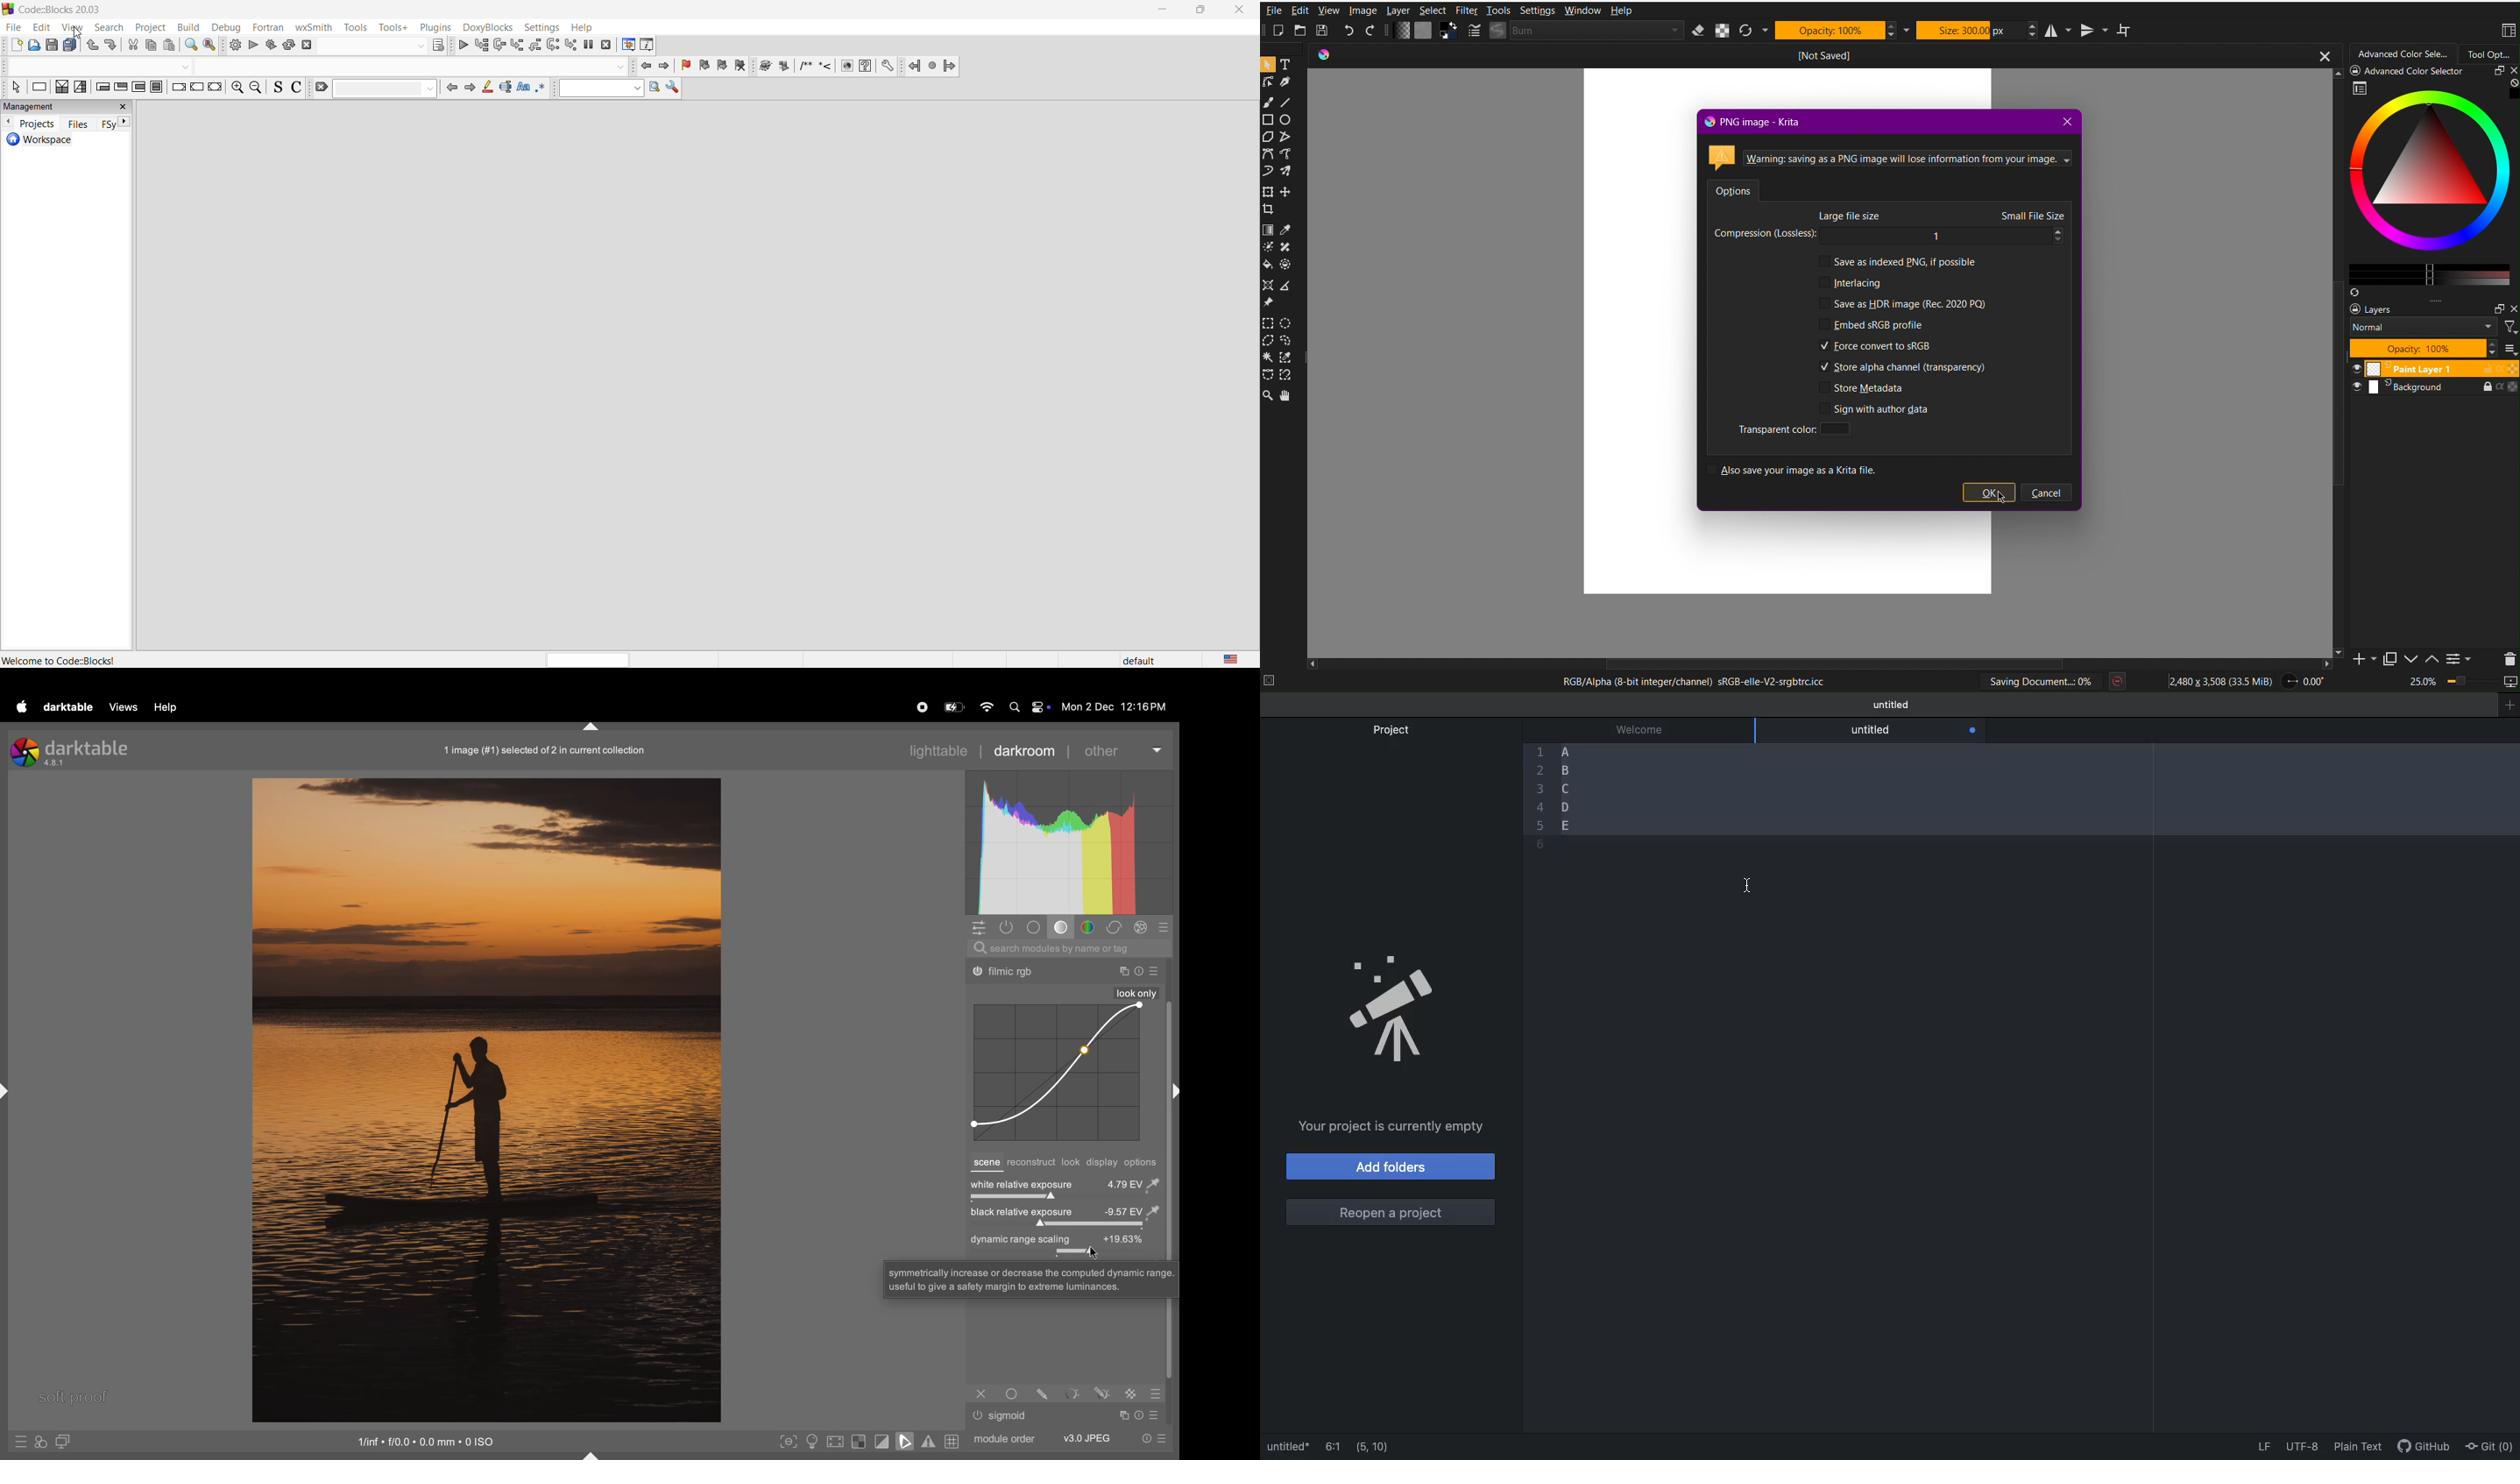 Image resolution: width=2520 pixels, height=1484 pixels. I want to click on View, so click(1330, 11).